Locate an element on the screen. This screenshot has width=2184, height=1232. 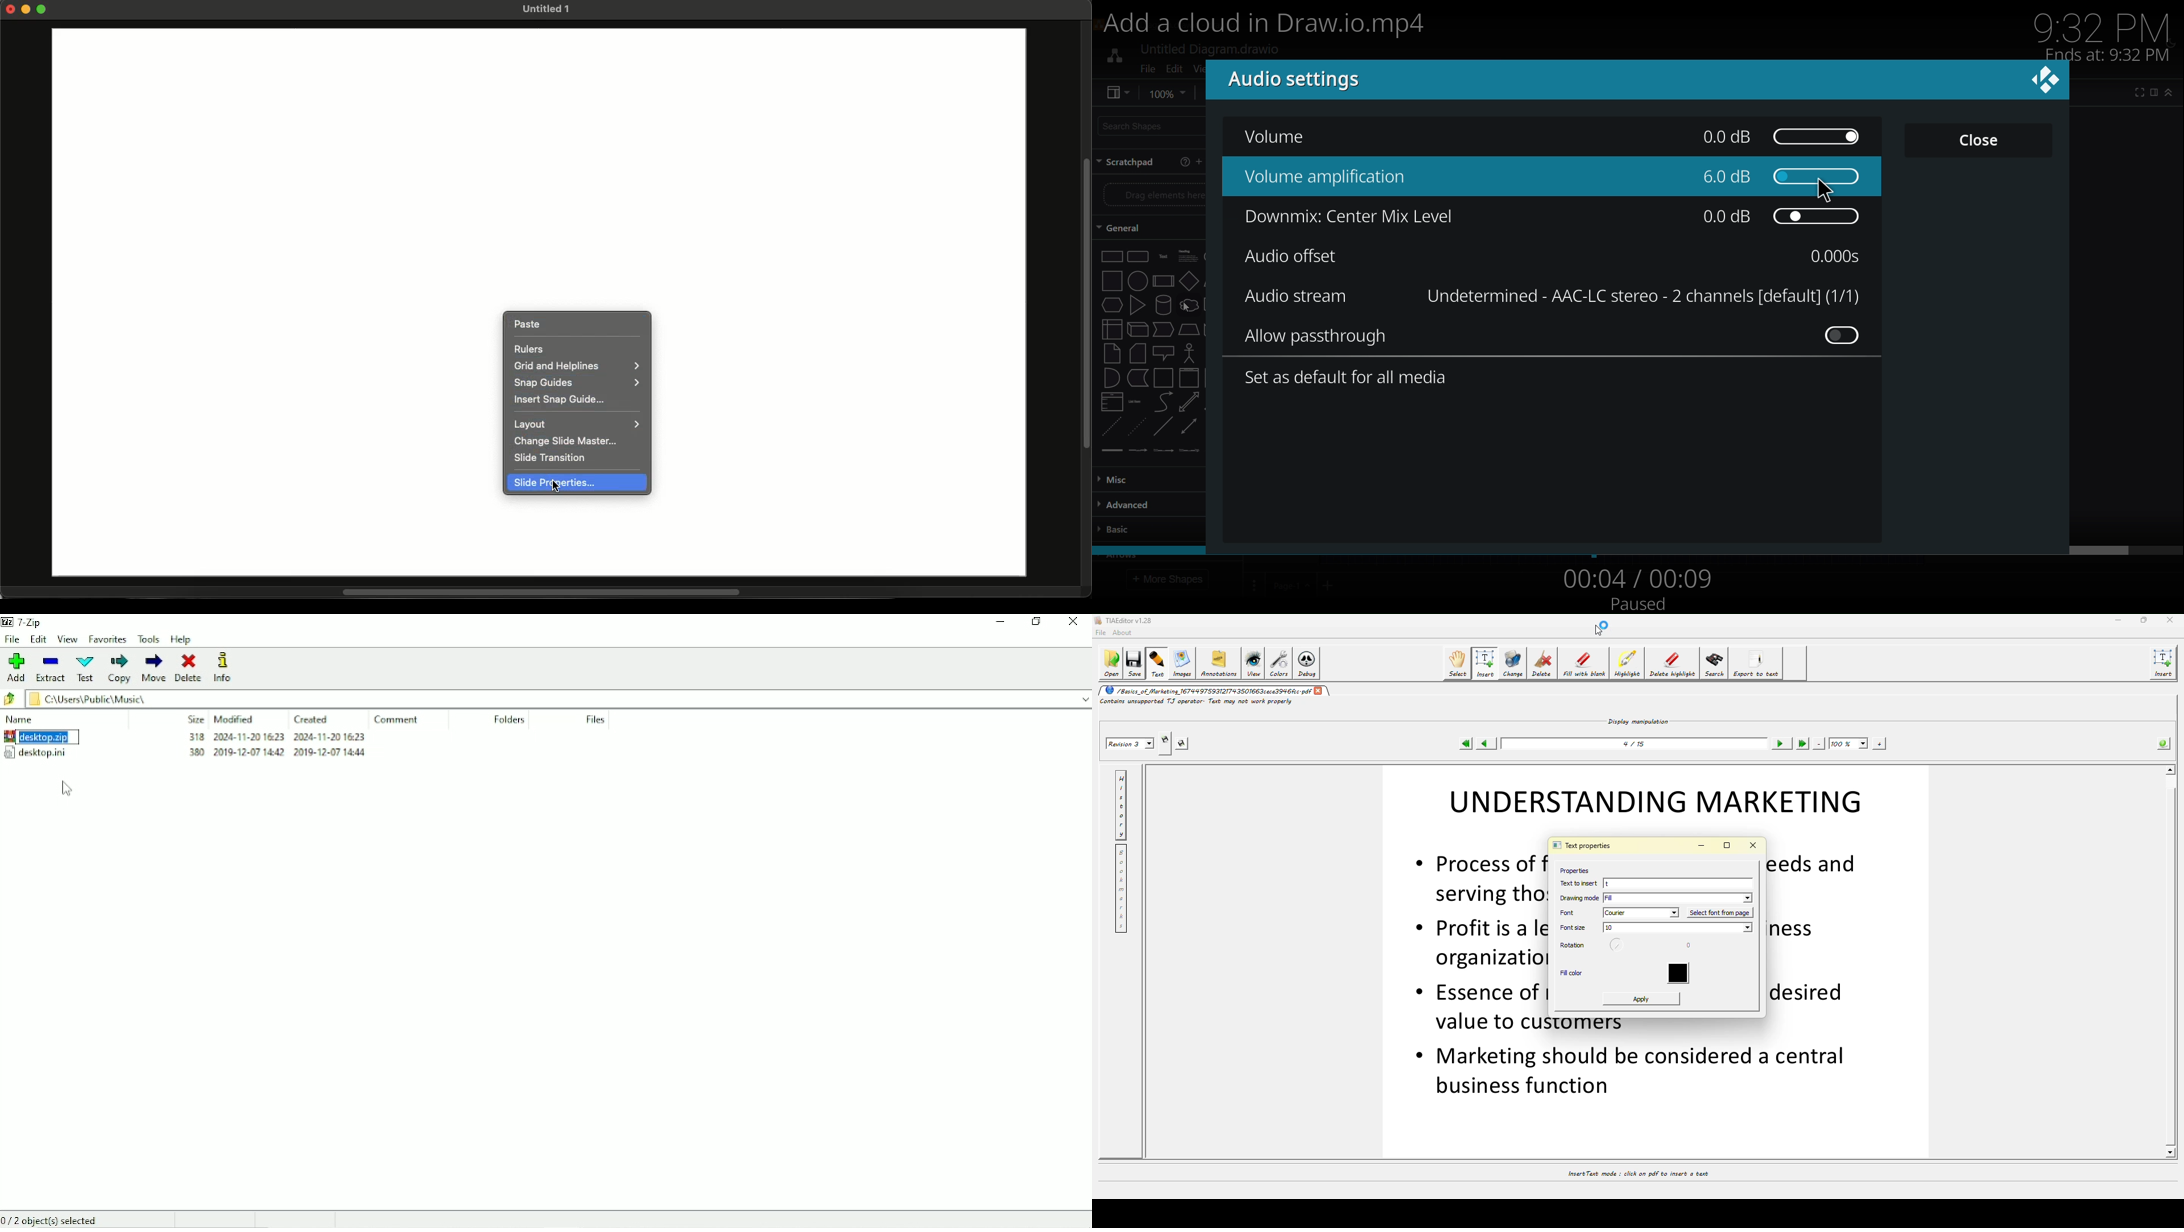
Favorites is located at coordinates (109, 639).